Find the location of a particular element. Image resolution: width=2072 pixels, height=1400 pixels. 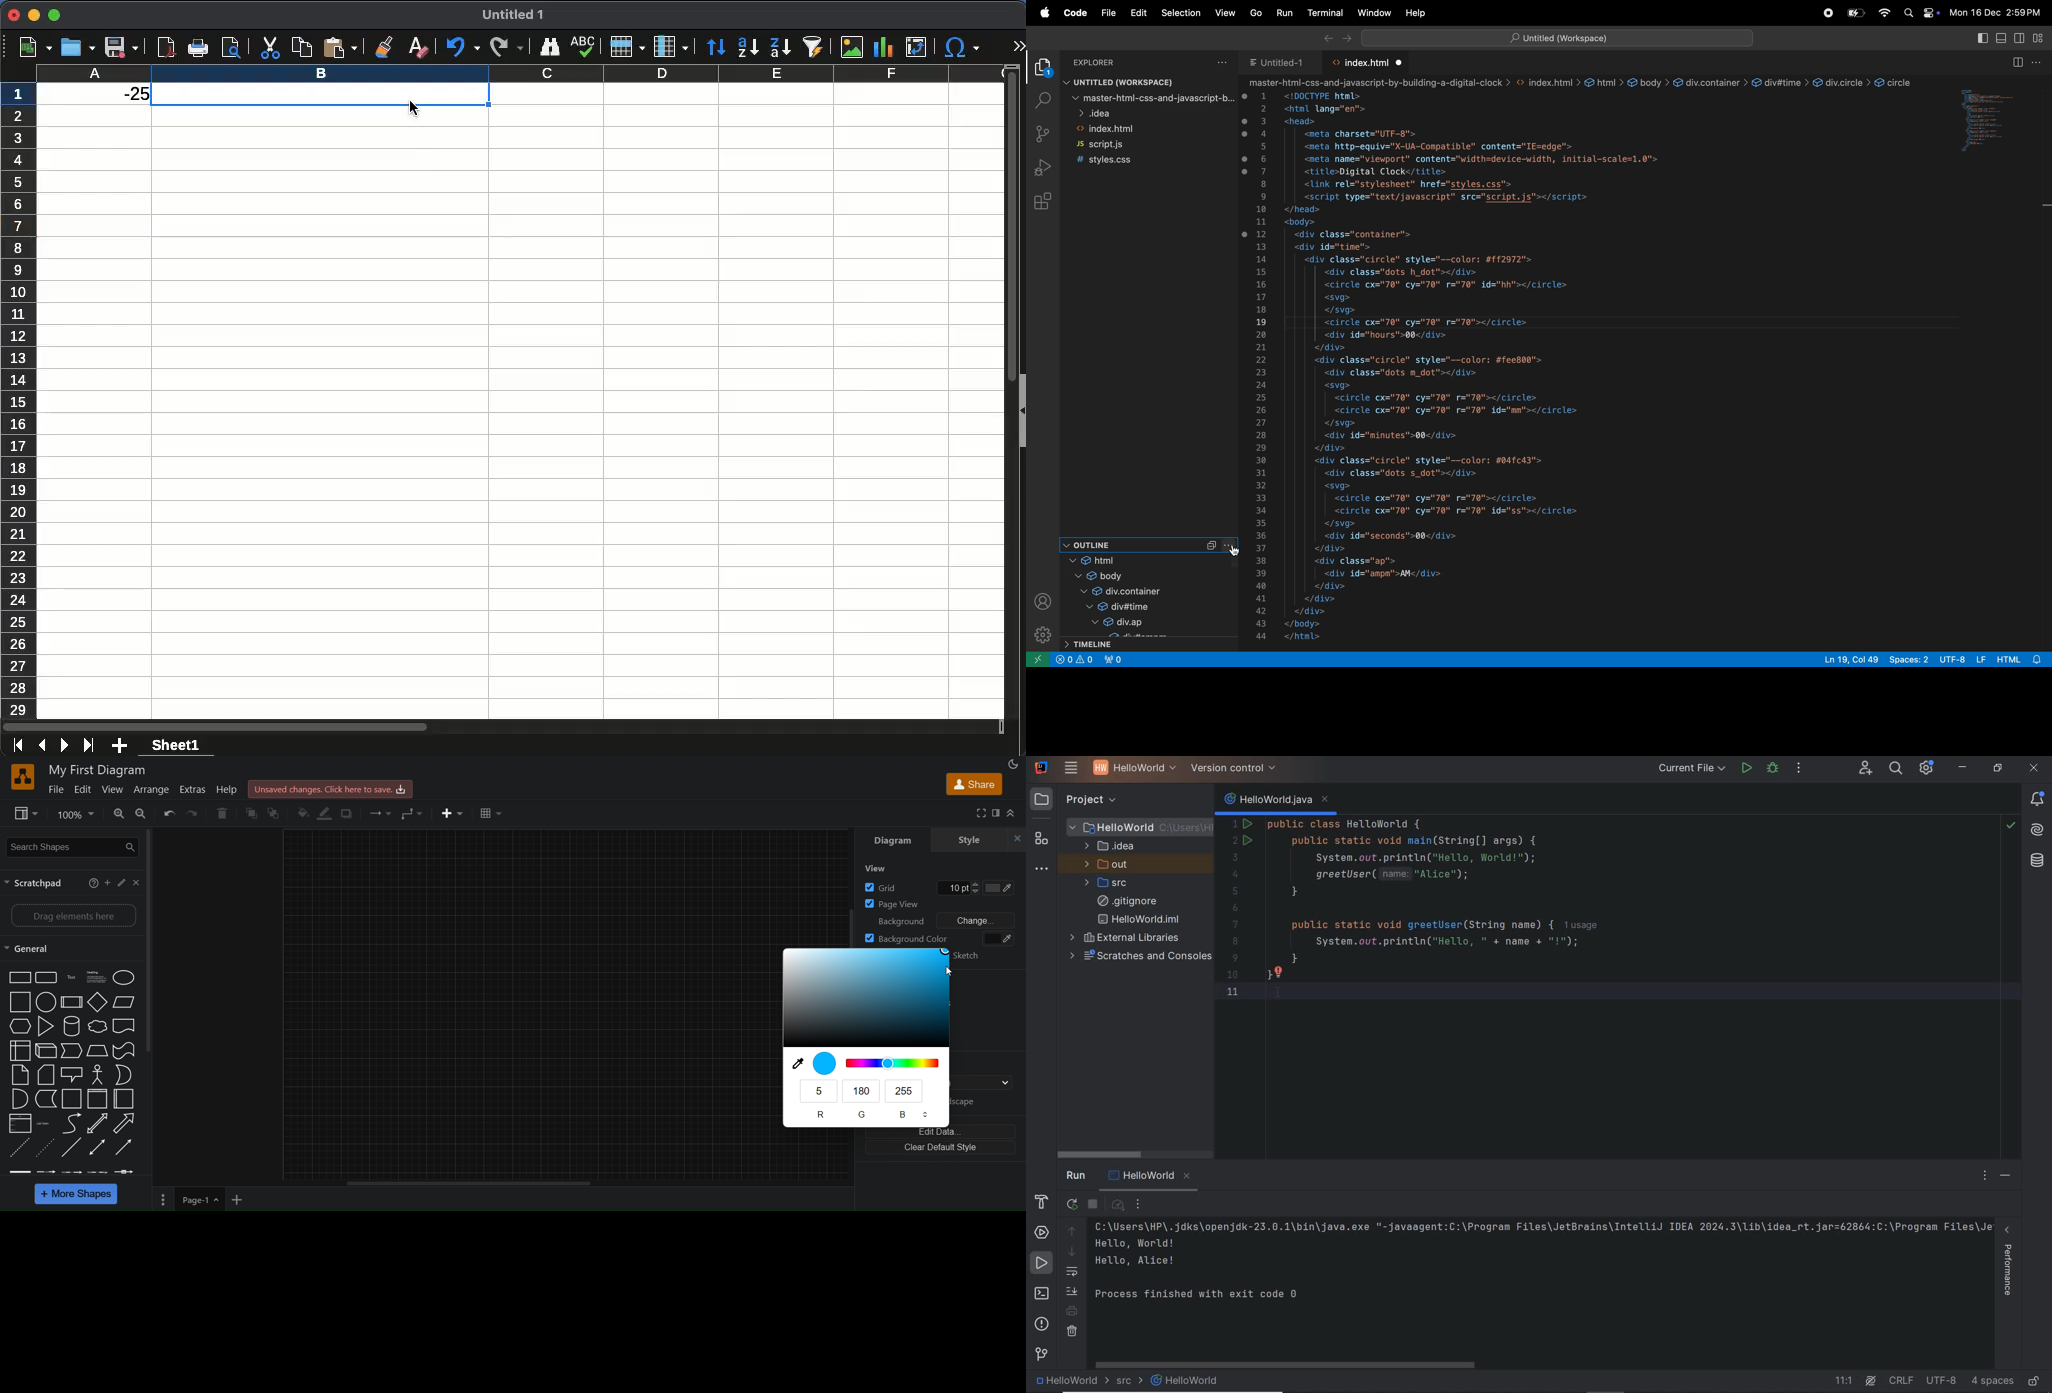

zoom is located at coordinates (74, 813).